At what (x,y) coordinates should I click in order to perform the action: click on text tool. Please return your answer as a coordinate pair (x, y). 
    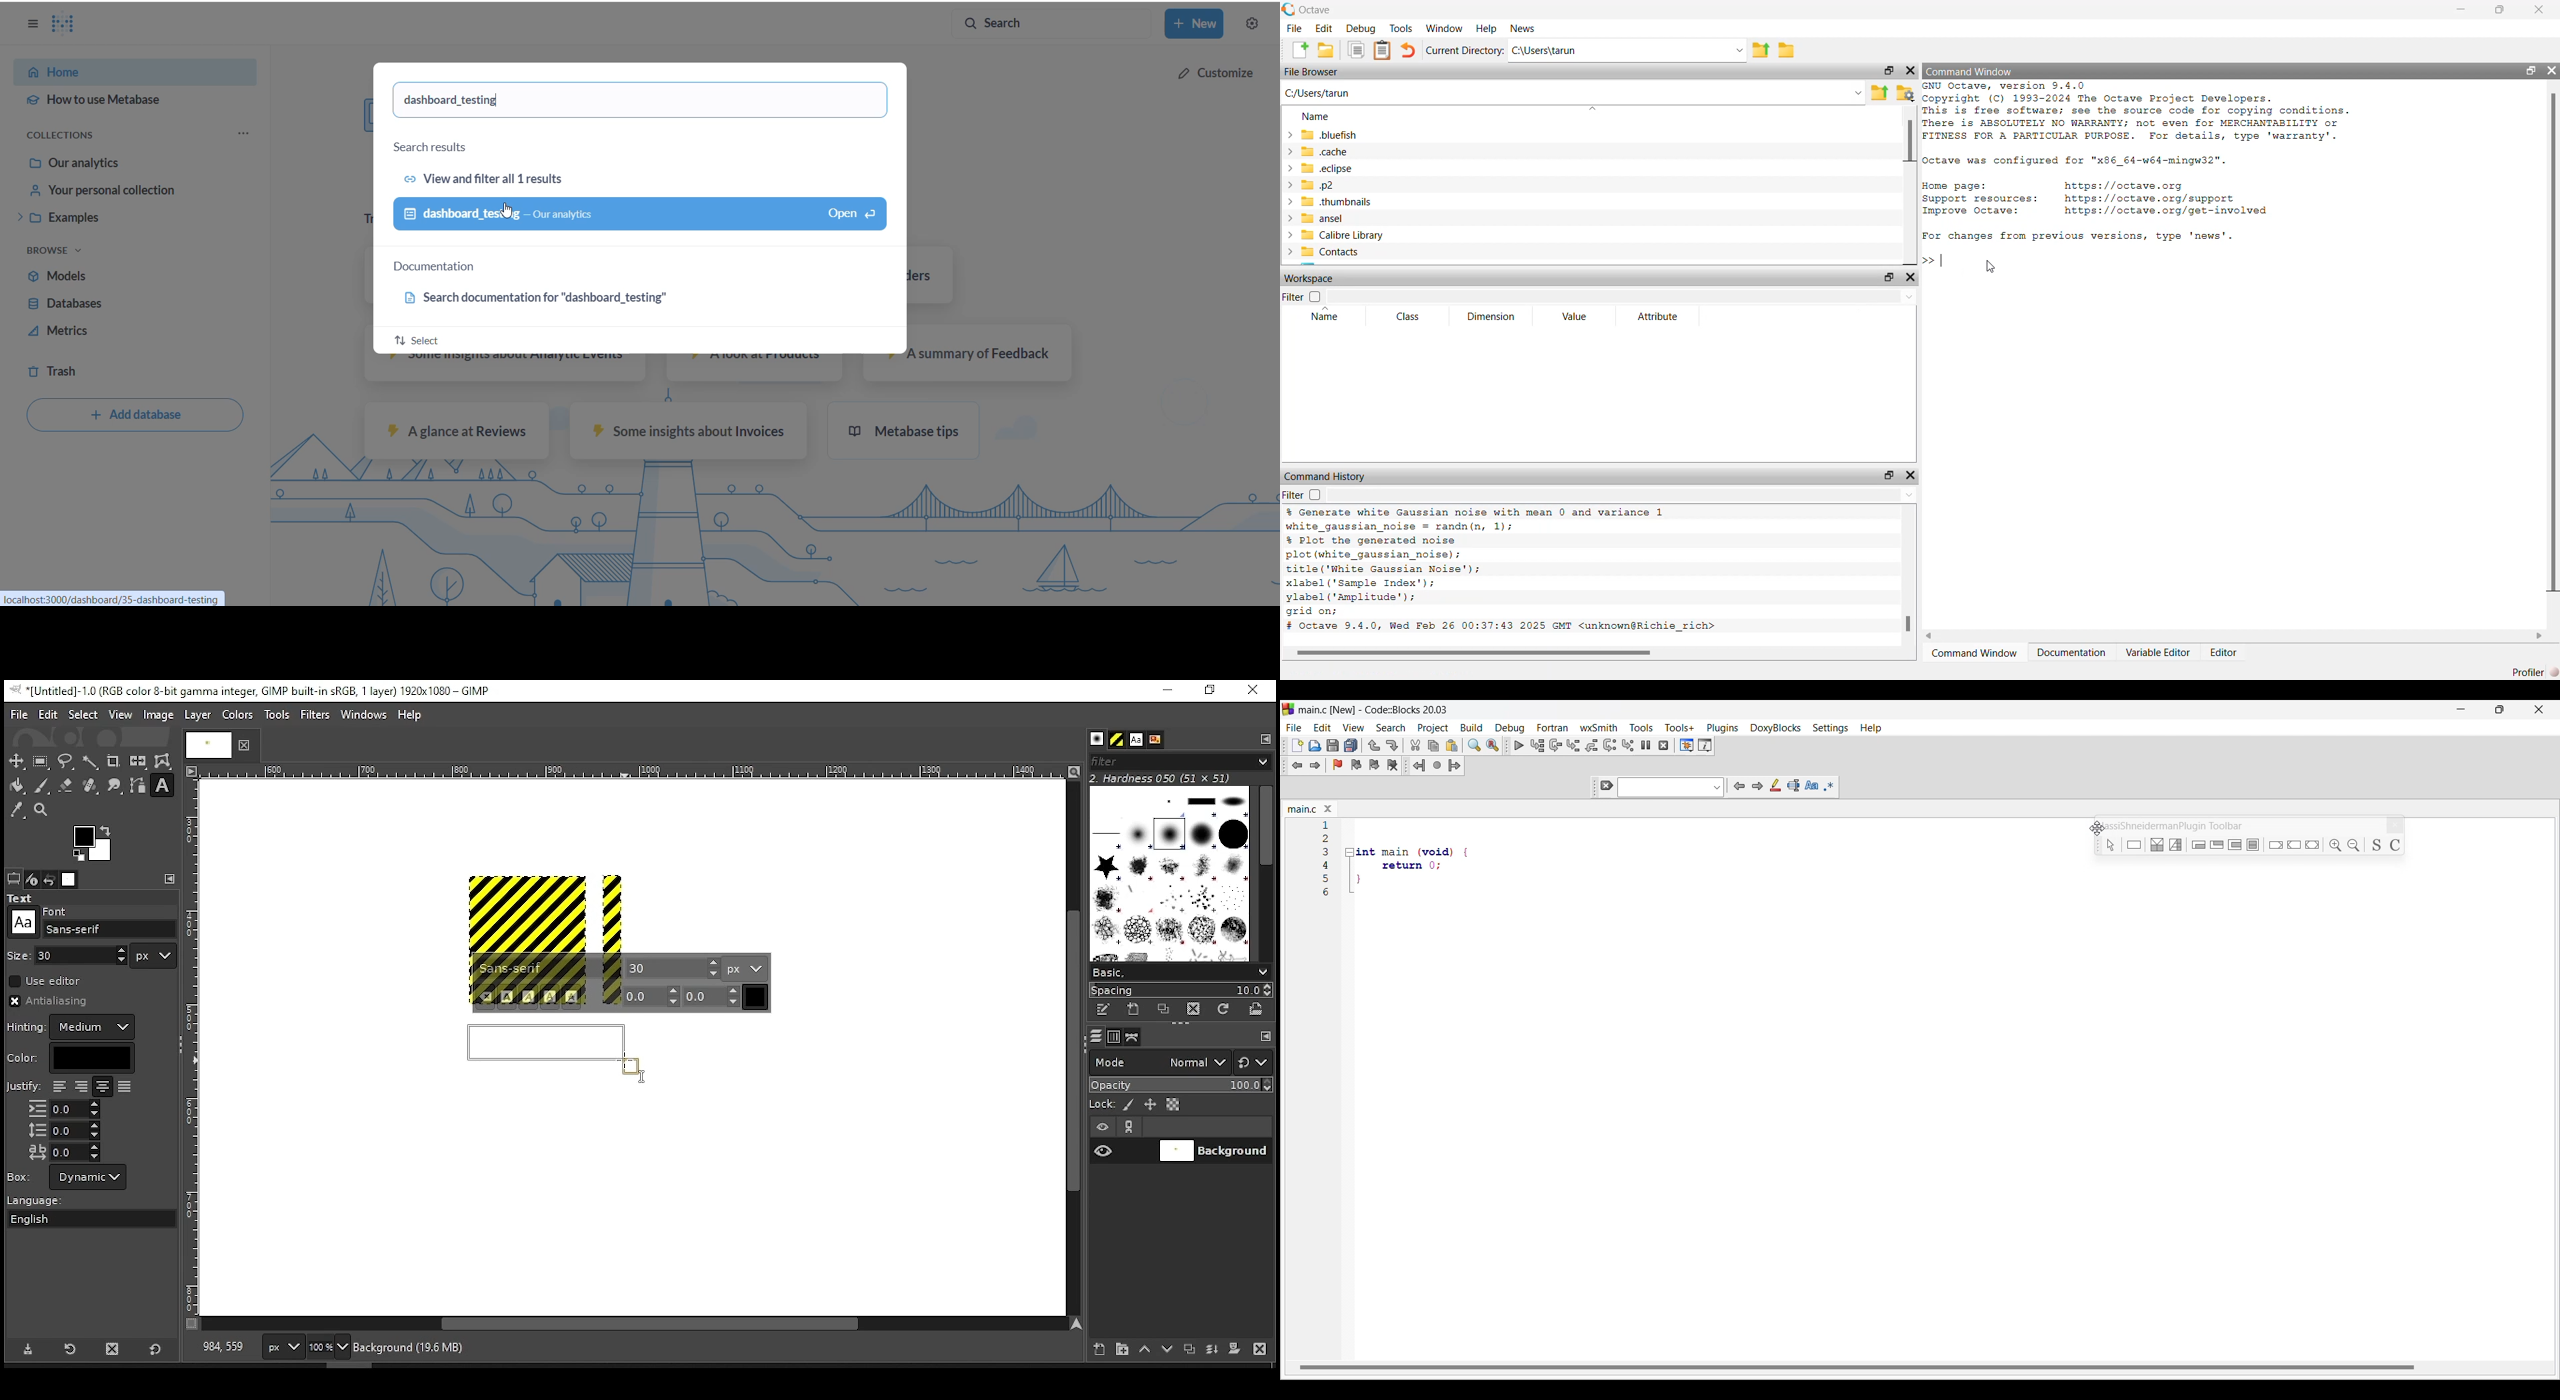
    Looking at the image, I should click on (162, 787).